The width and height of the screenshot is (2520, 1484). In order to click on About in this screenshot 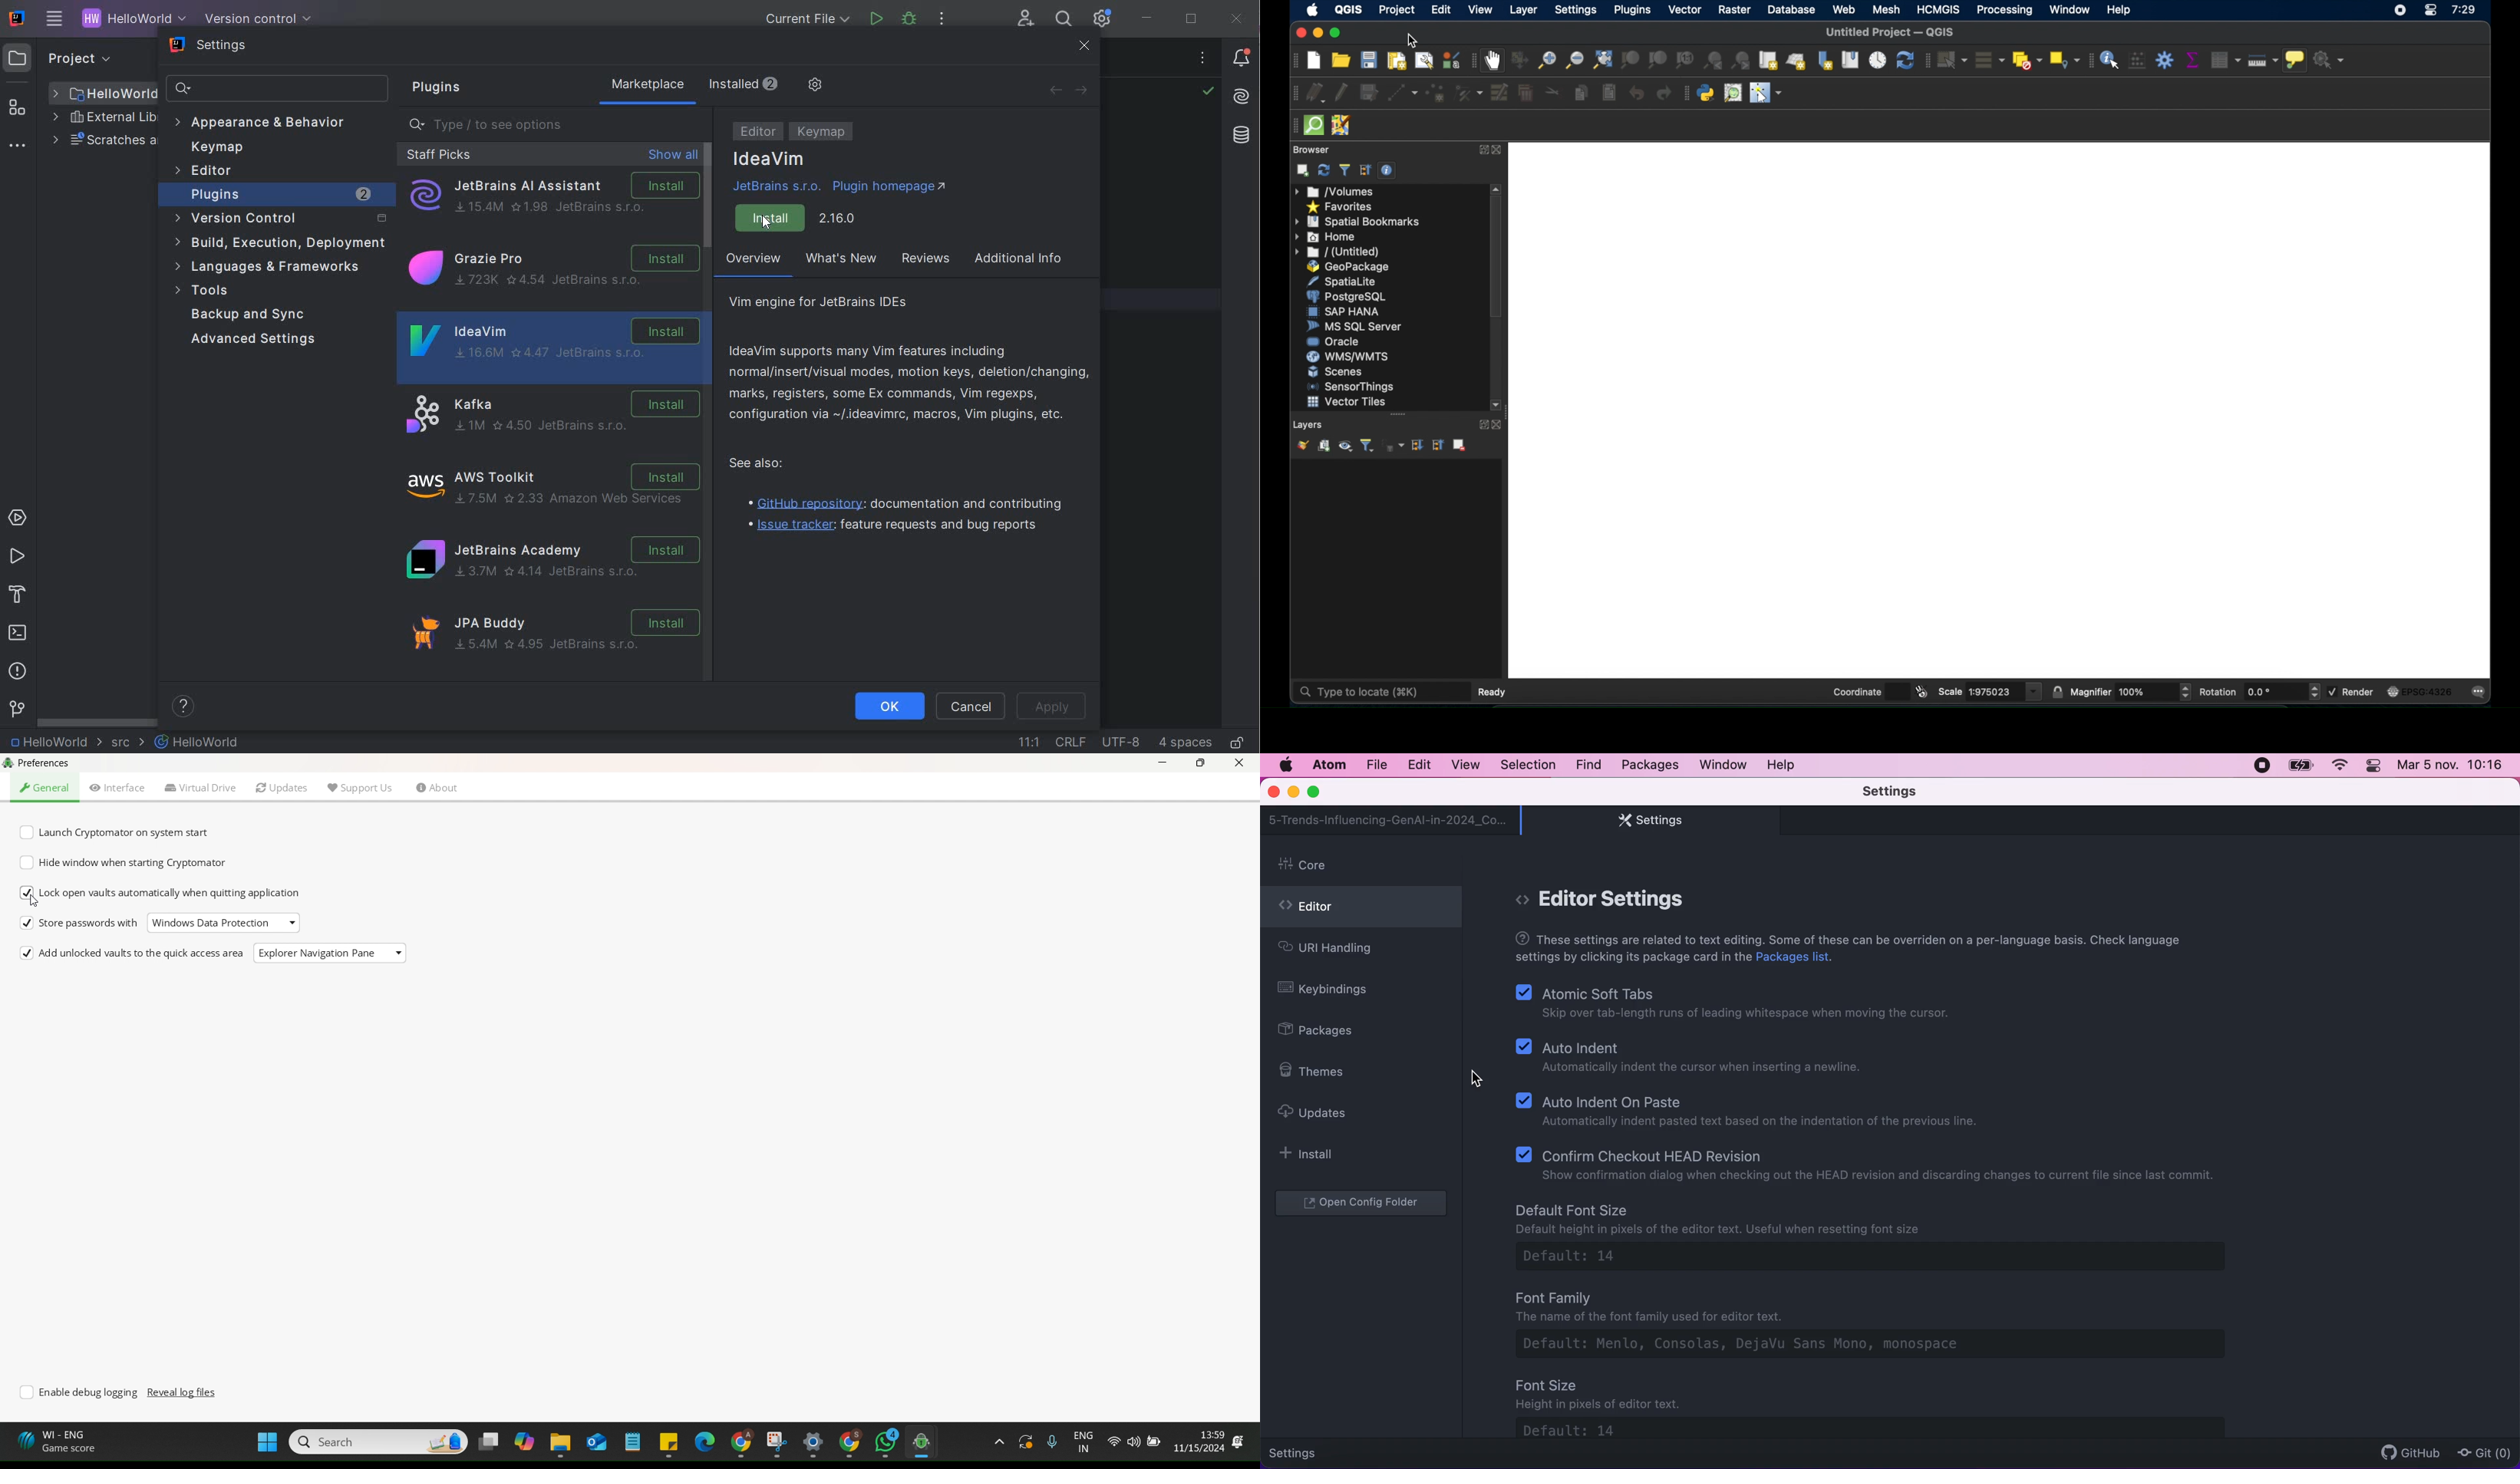, I will do `click(437, 789)`.